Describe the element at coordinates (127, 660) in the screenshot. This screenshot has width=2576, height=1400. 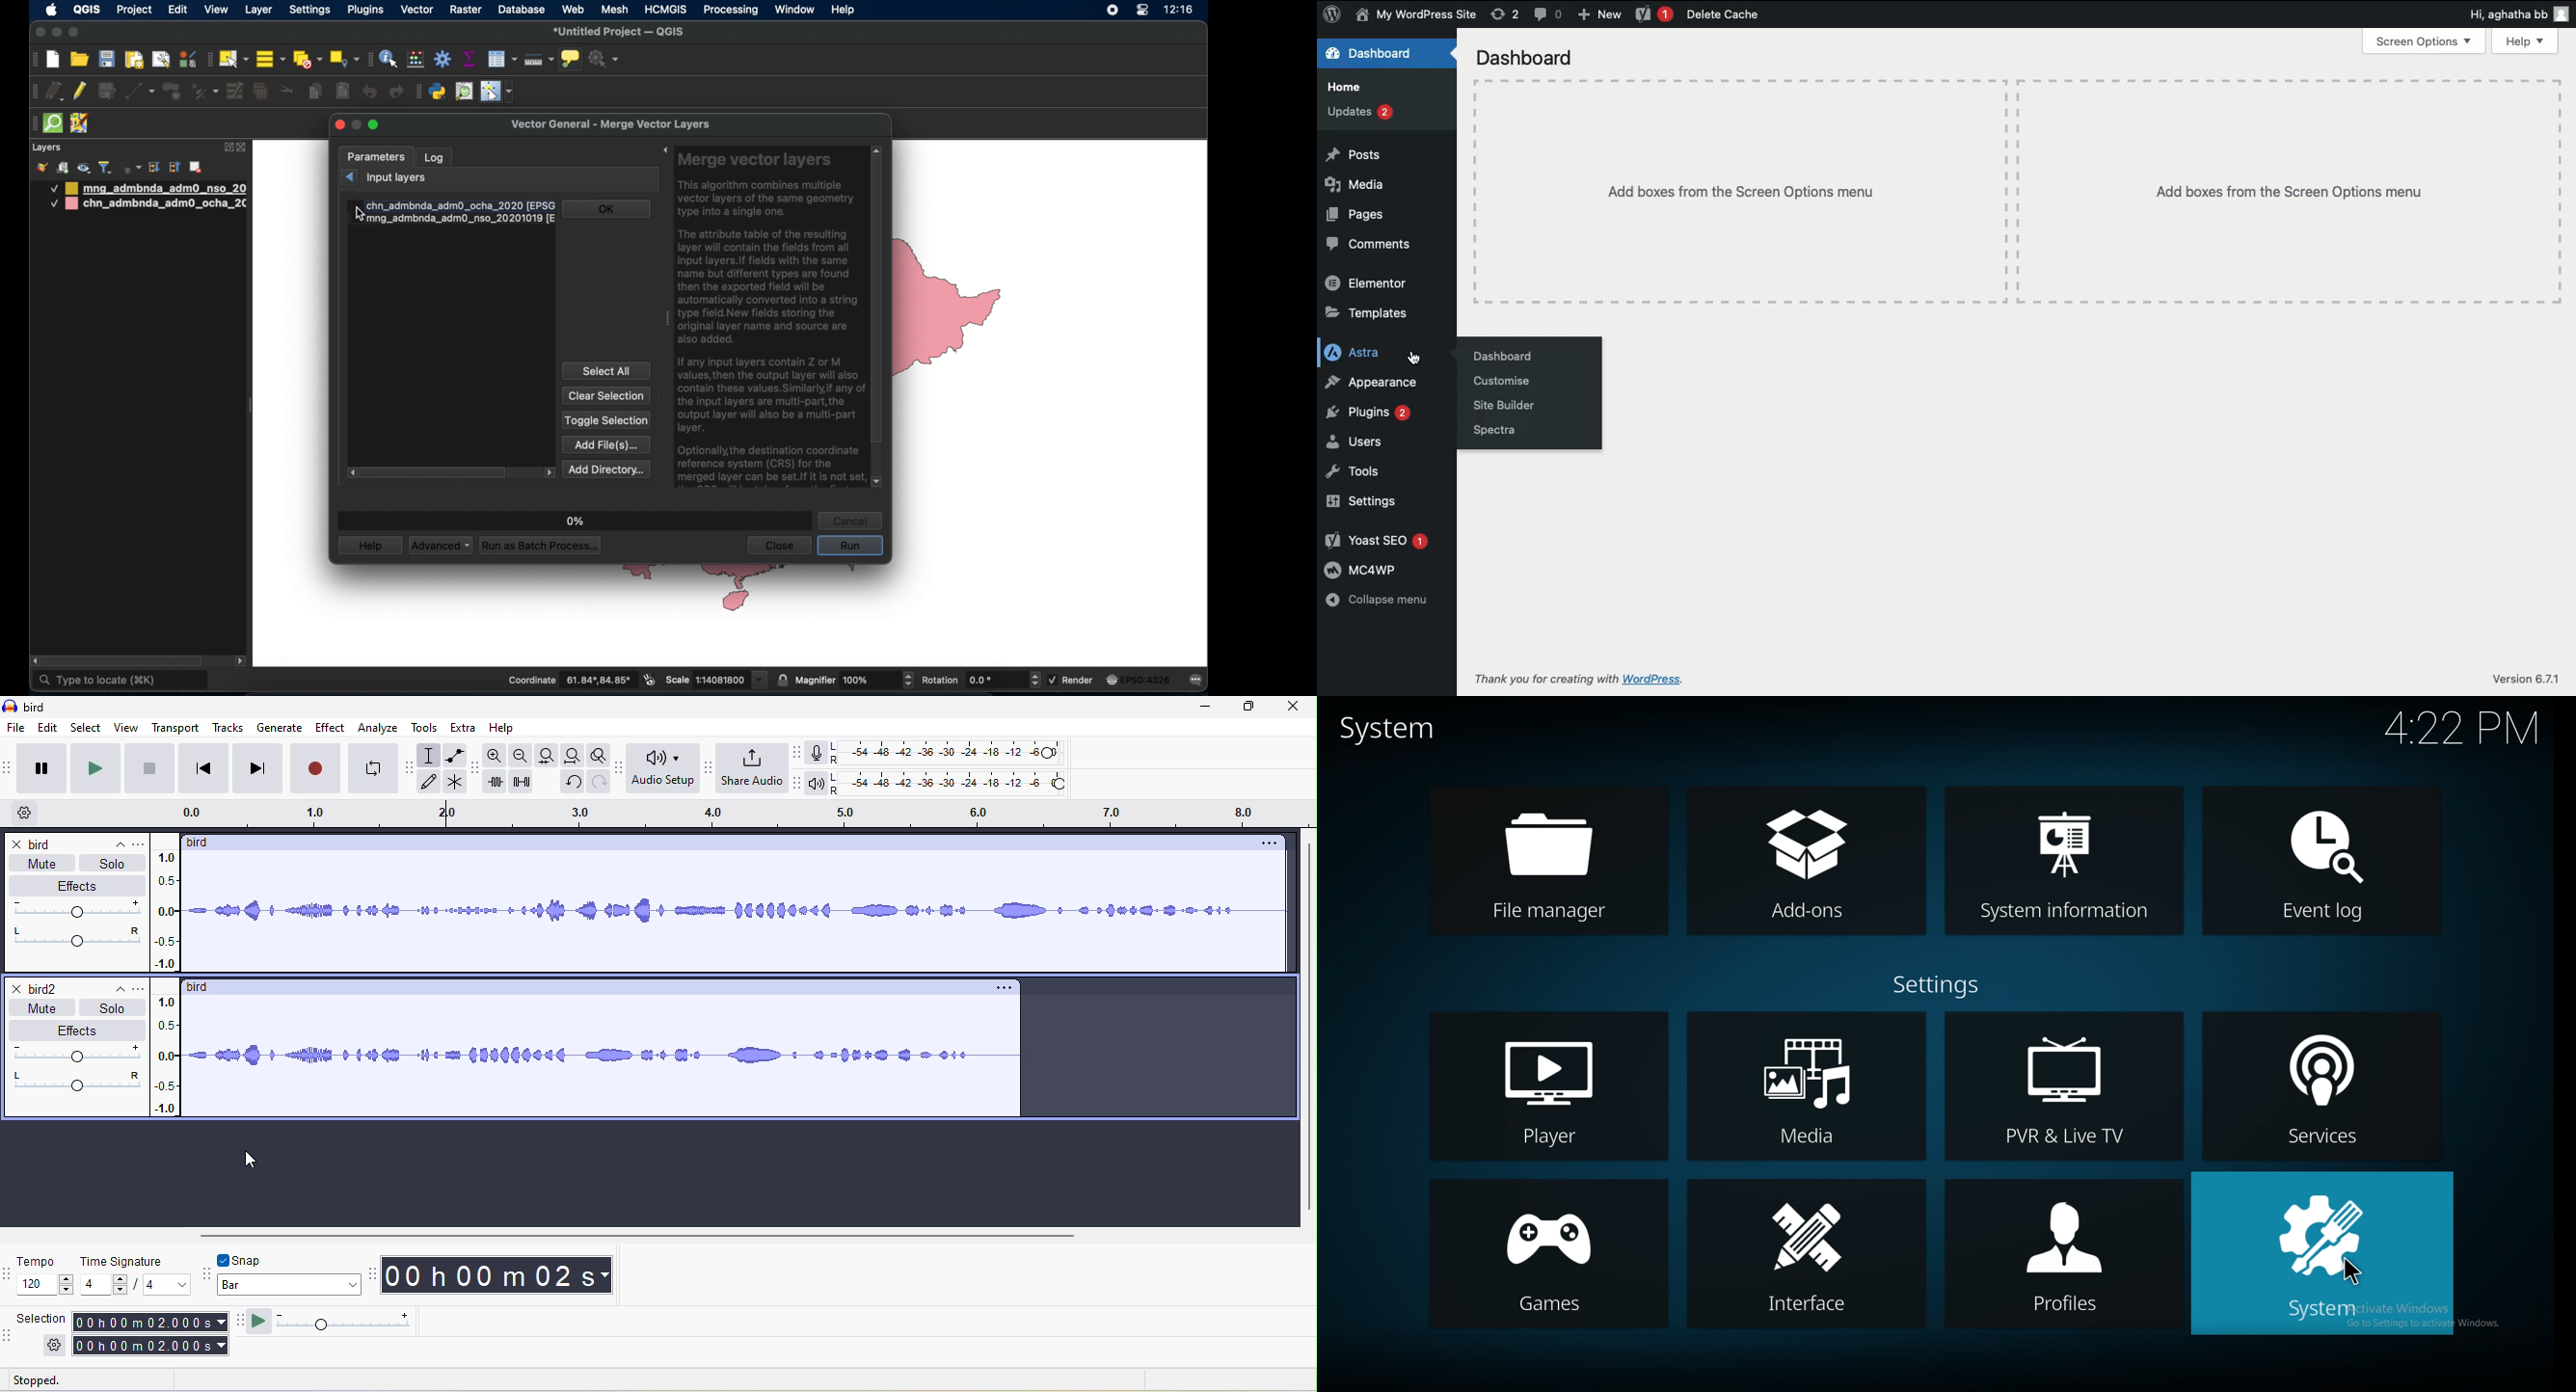
I see `scroll box` at that location.